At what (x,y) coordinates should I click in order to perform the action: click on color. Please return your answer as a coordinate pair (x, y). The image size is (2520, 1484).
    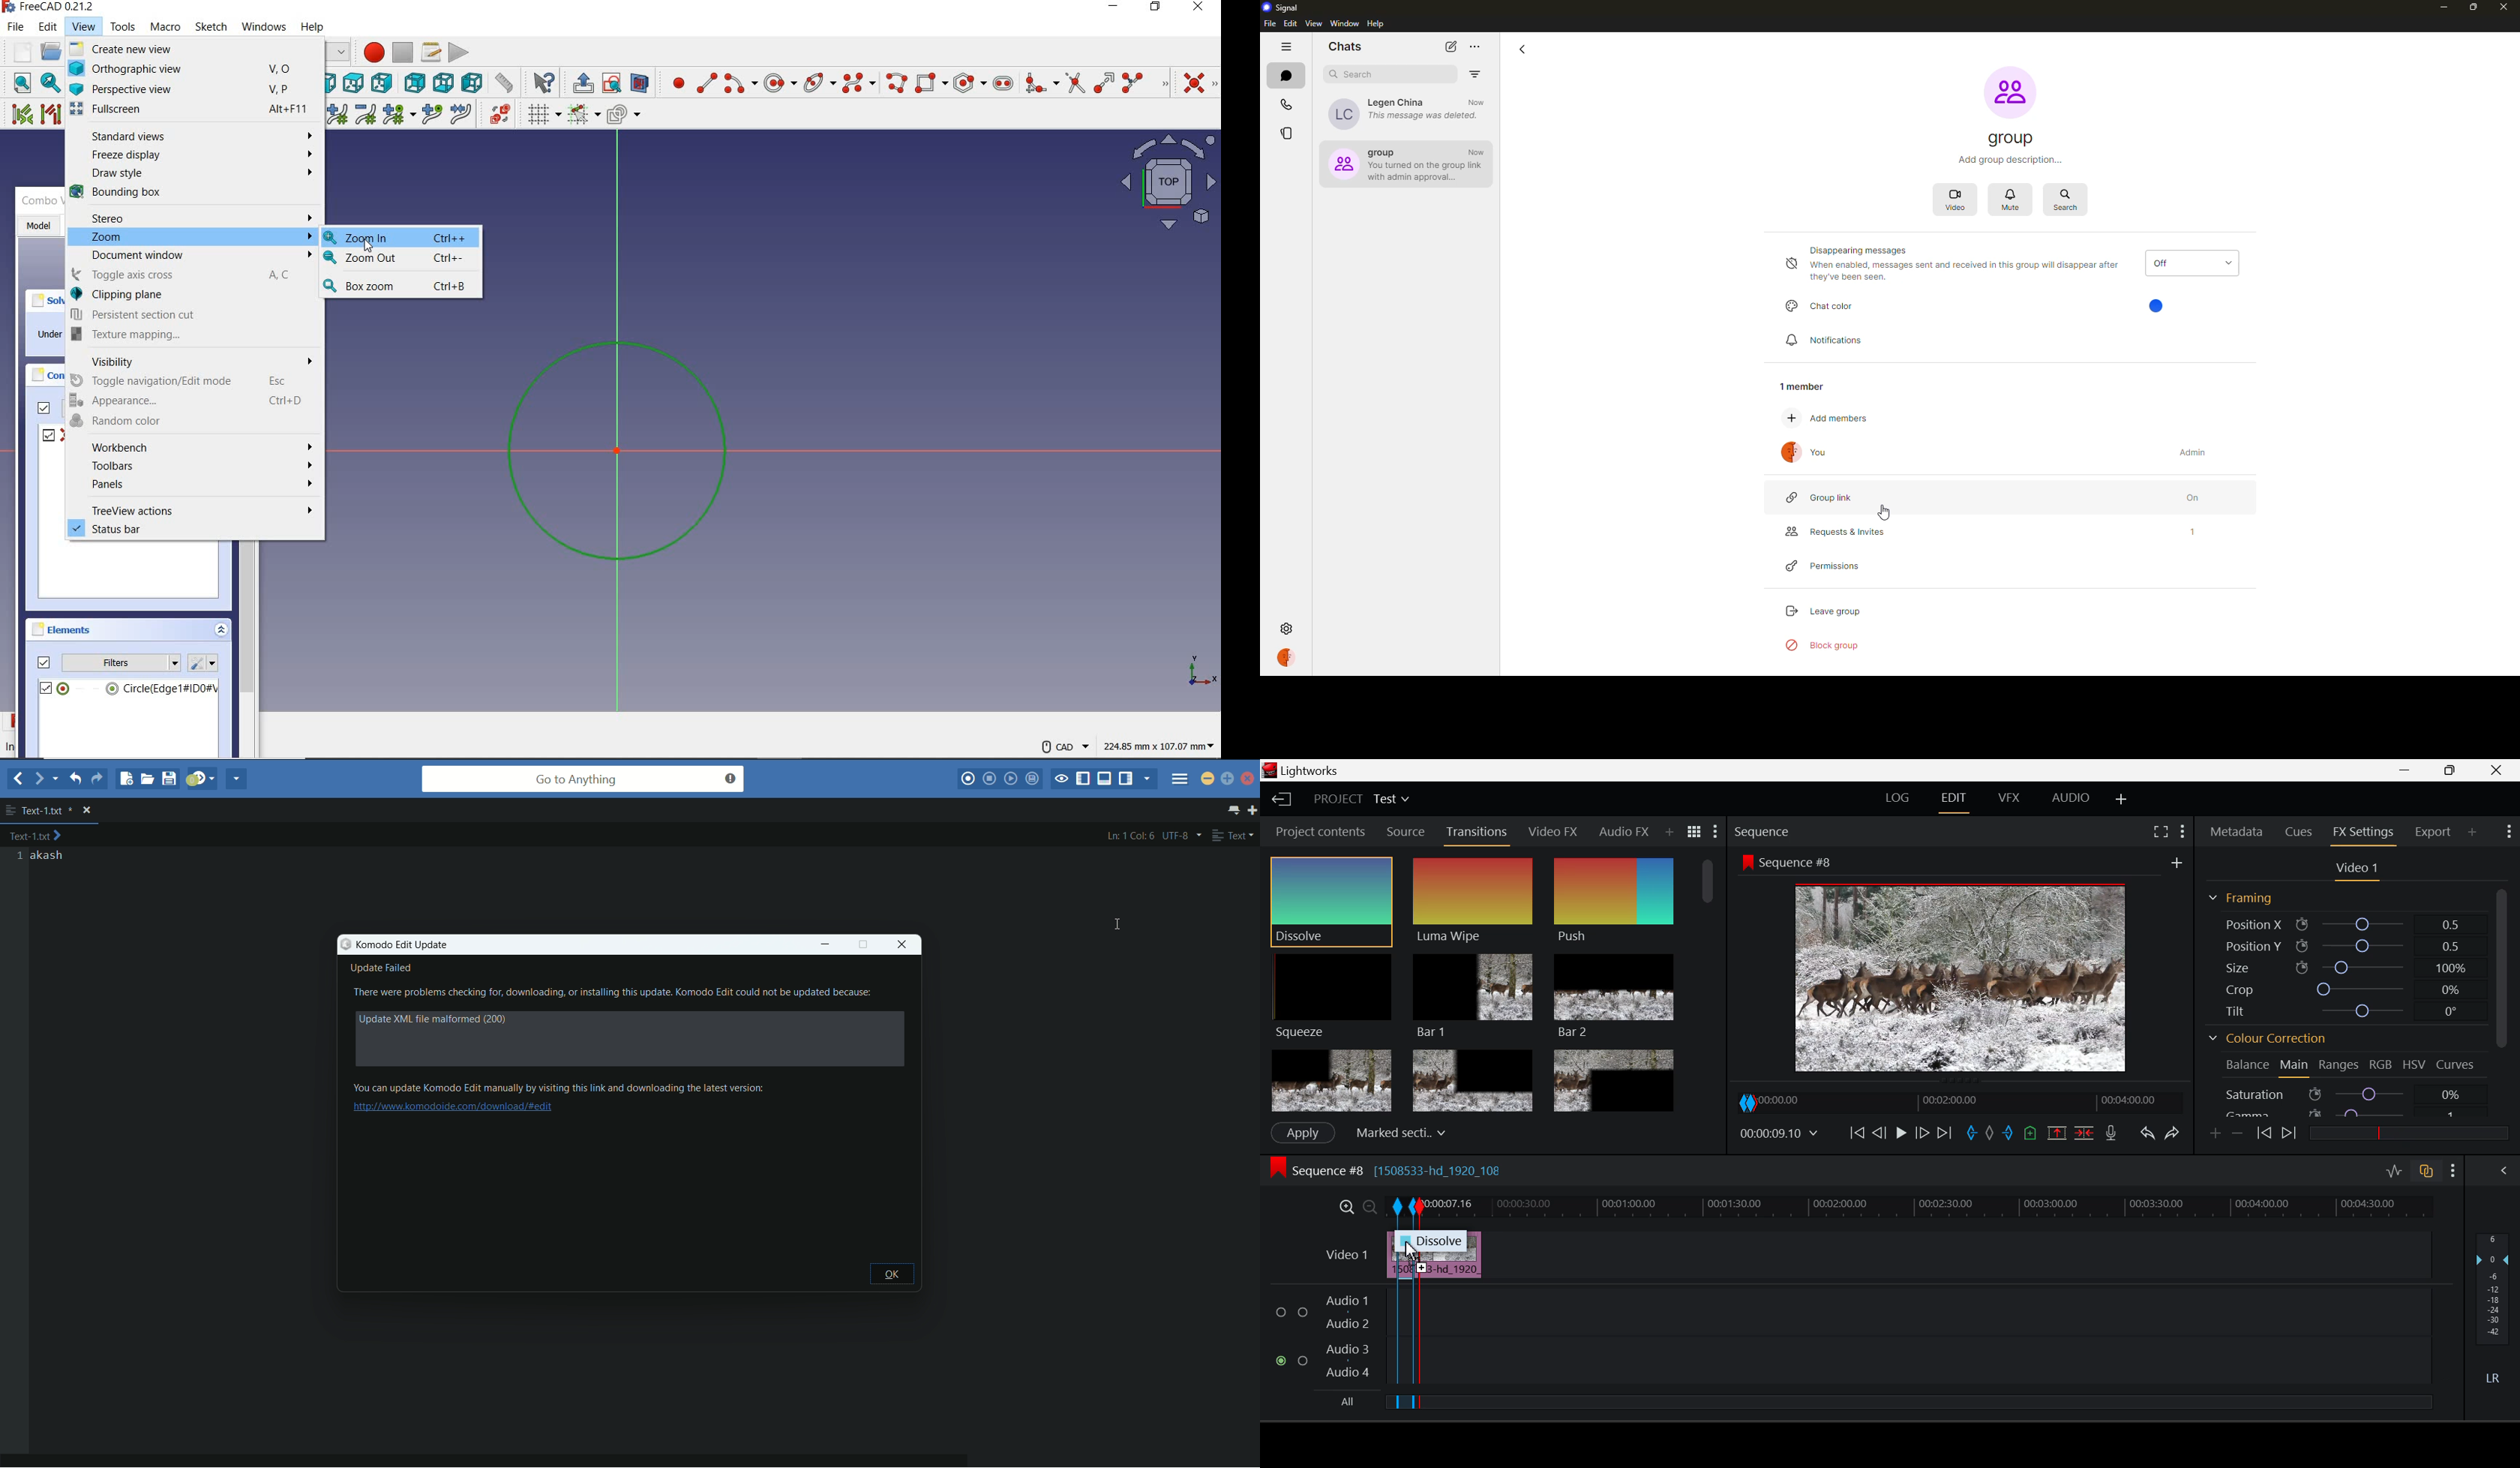
    Looking at the image, I should click on (2158, 307).